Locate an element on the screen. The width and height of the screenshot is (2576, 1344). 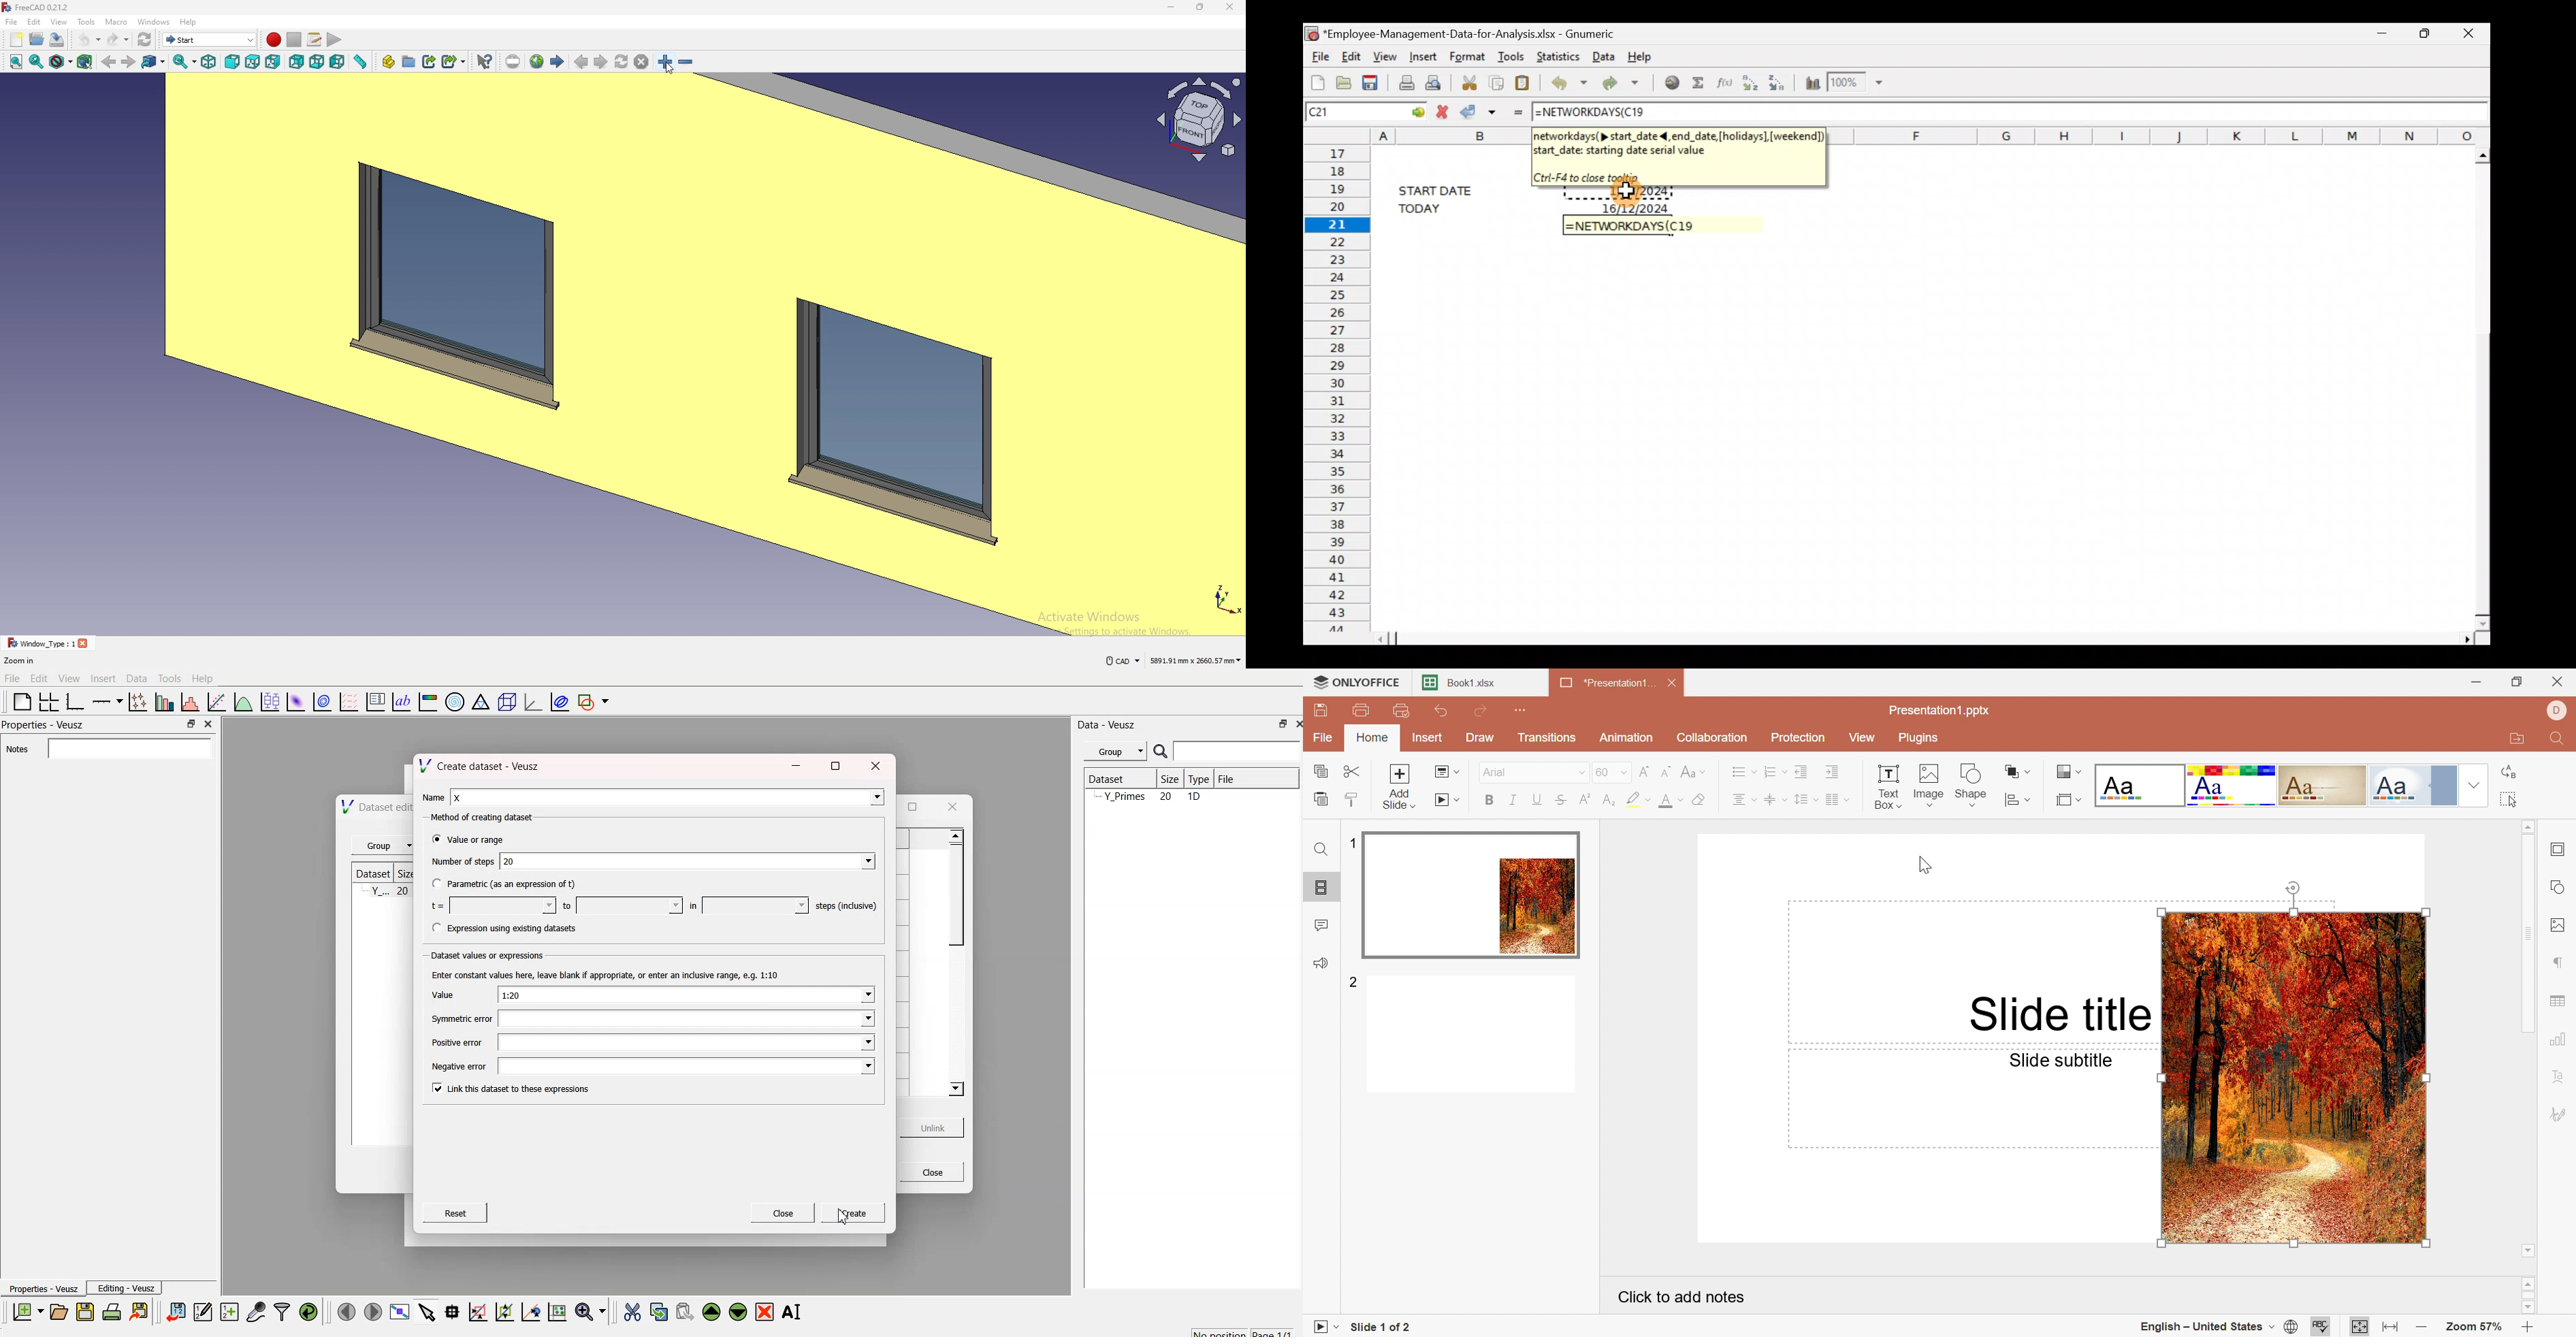
Customize Quick Access Toolbar is located at coordinates (1517, 710).